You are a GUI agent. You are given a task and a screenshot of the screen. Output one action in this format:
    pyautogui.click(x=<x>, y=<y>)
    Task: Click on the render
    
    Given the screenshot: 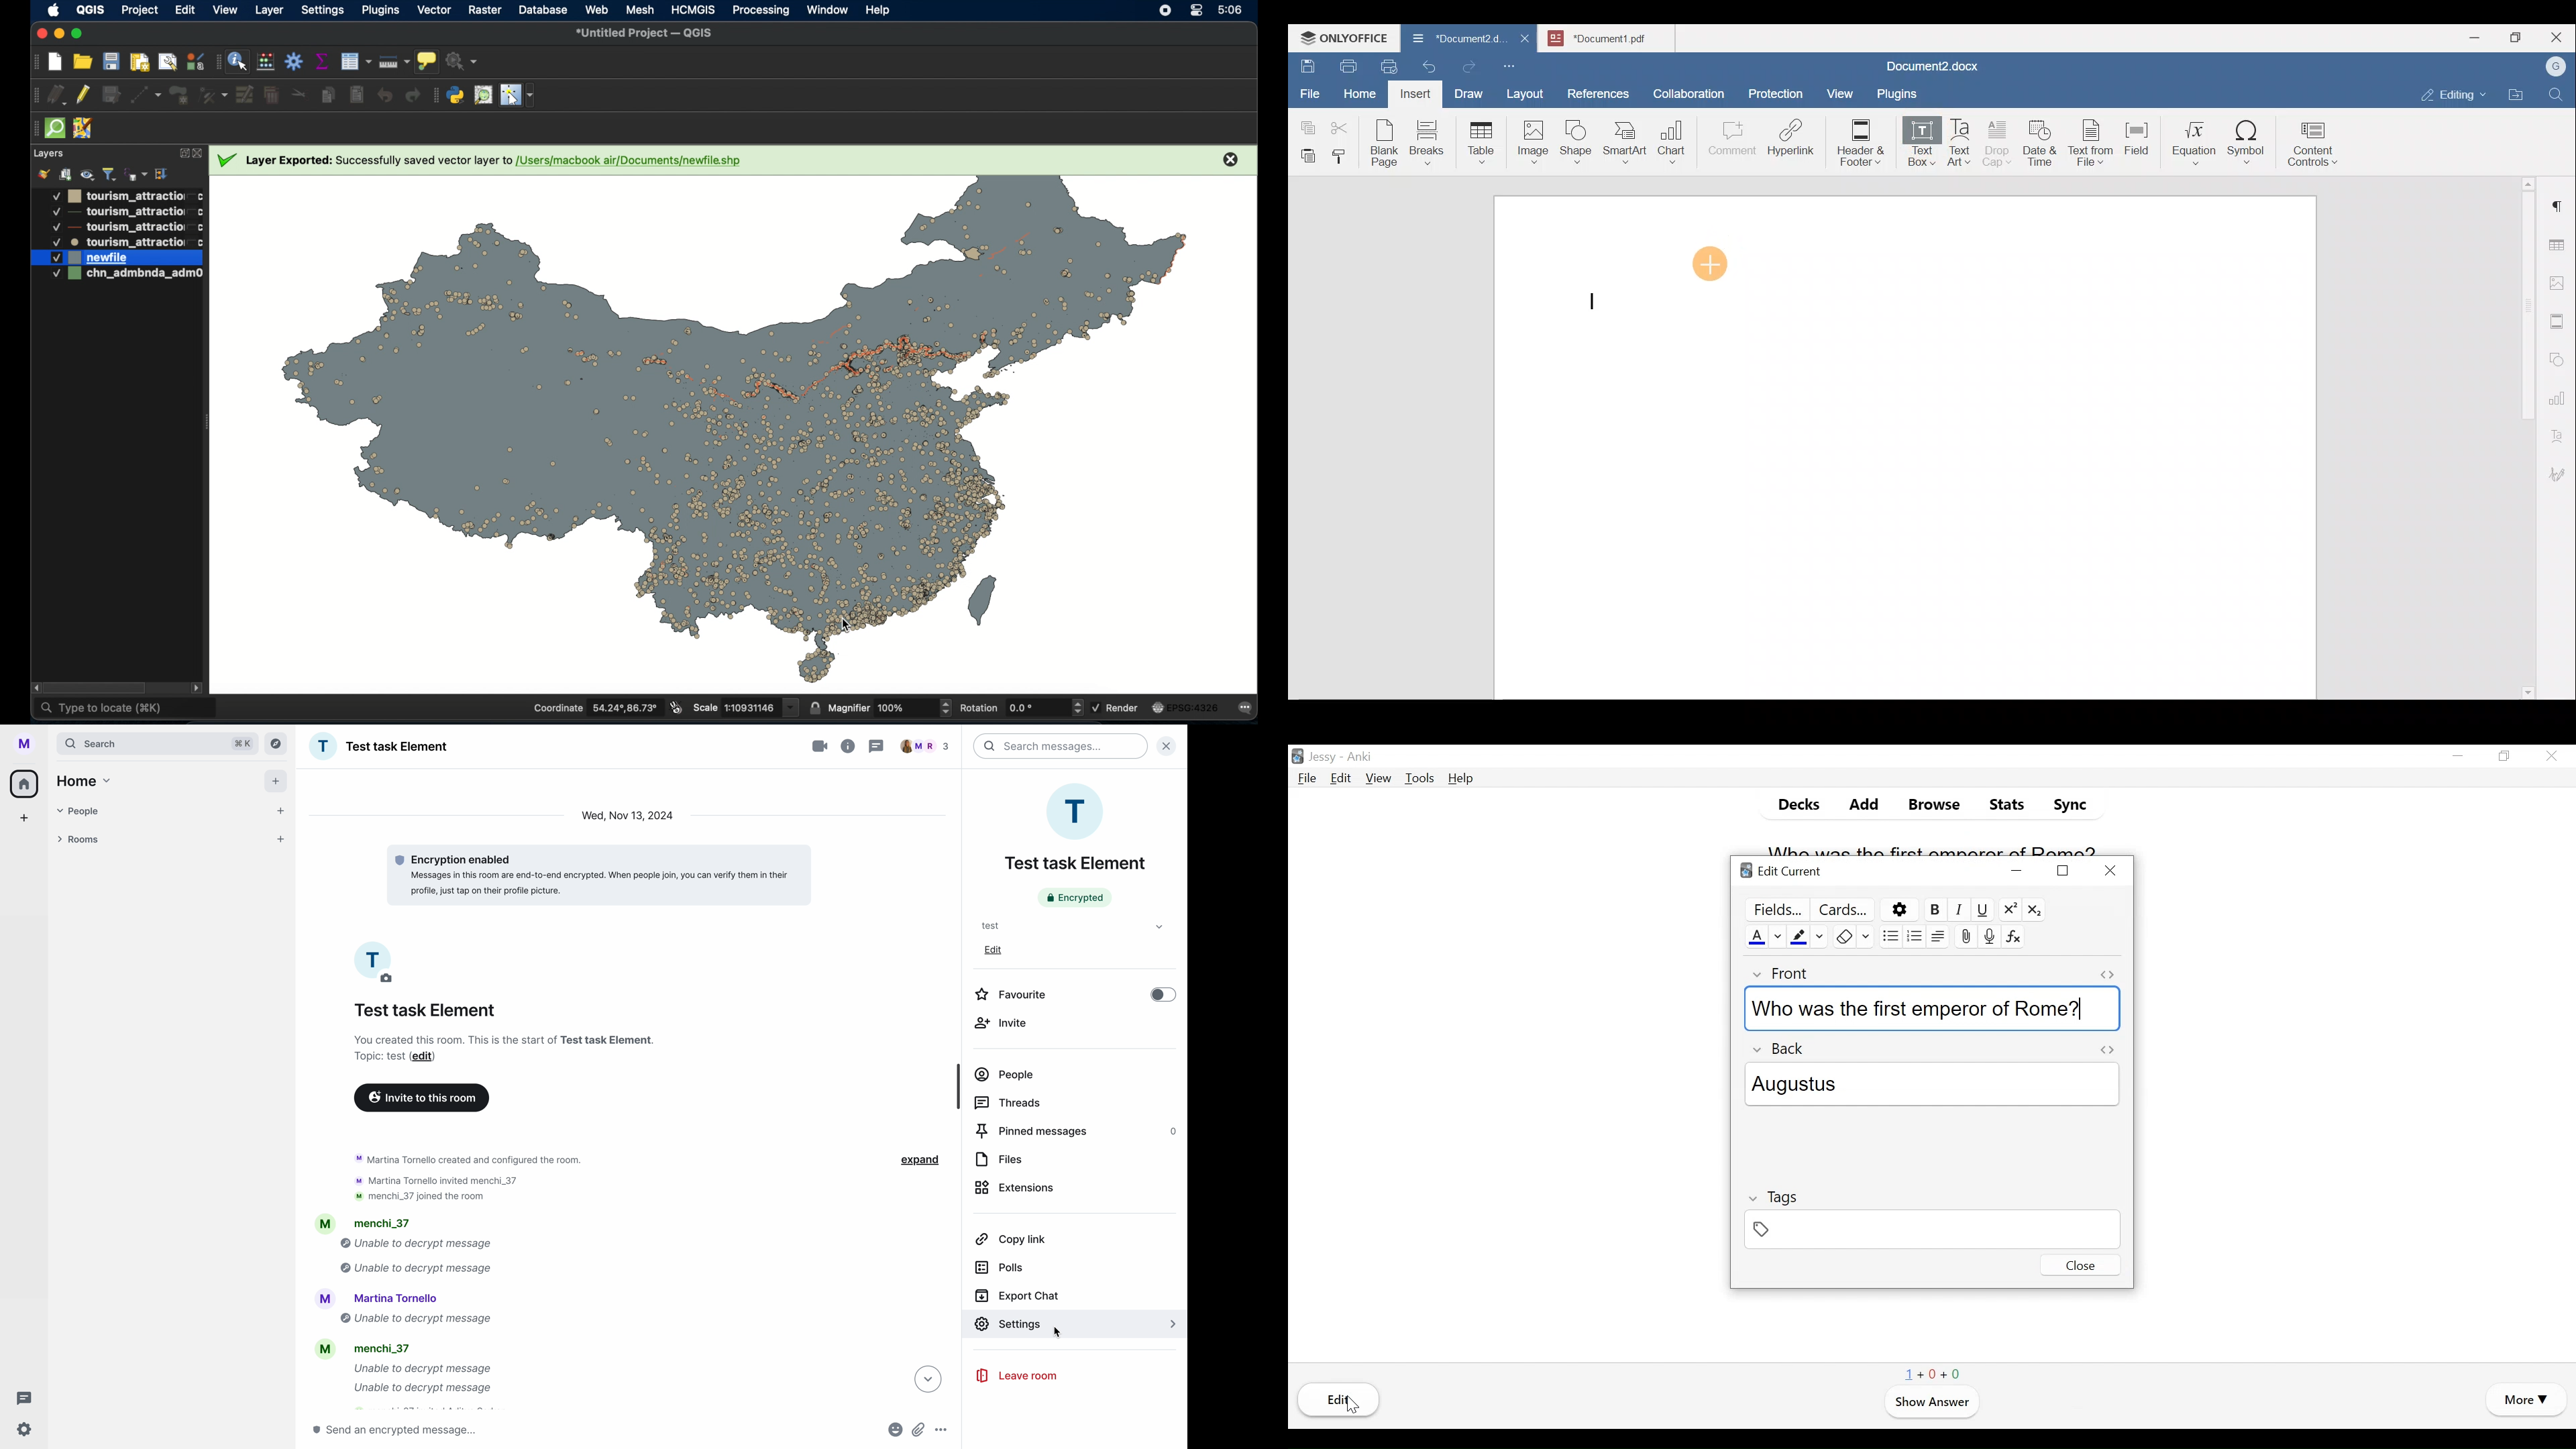 What is the action you would take?
    pyautogui.click(x=1116, y=708)
    